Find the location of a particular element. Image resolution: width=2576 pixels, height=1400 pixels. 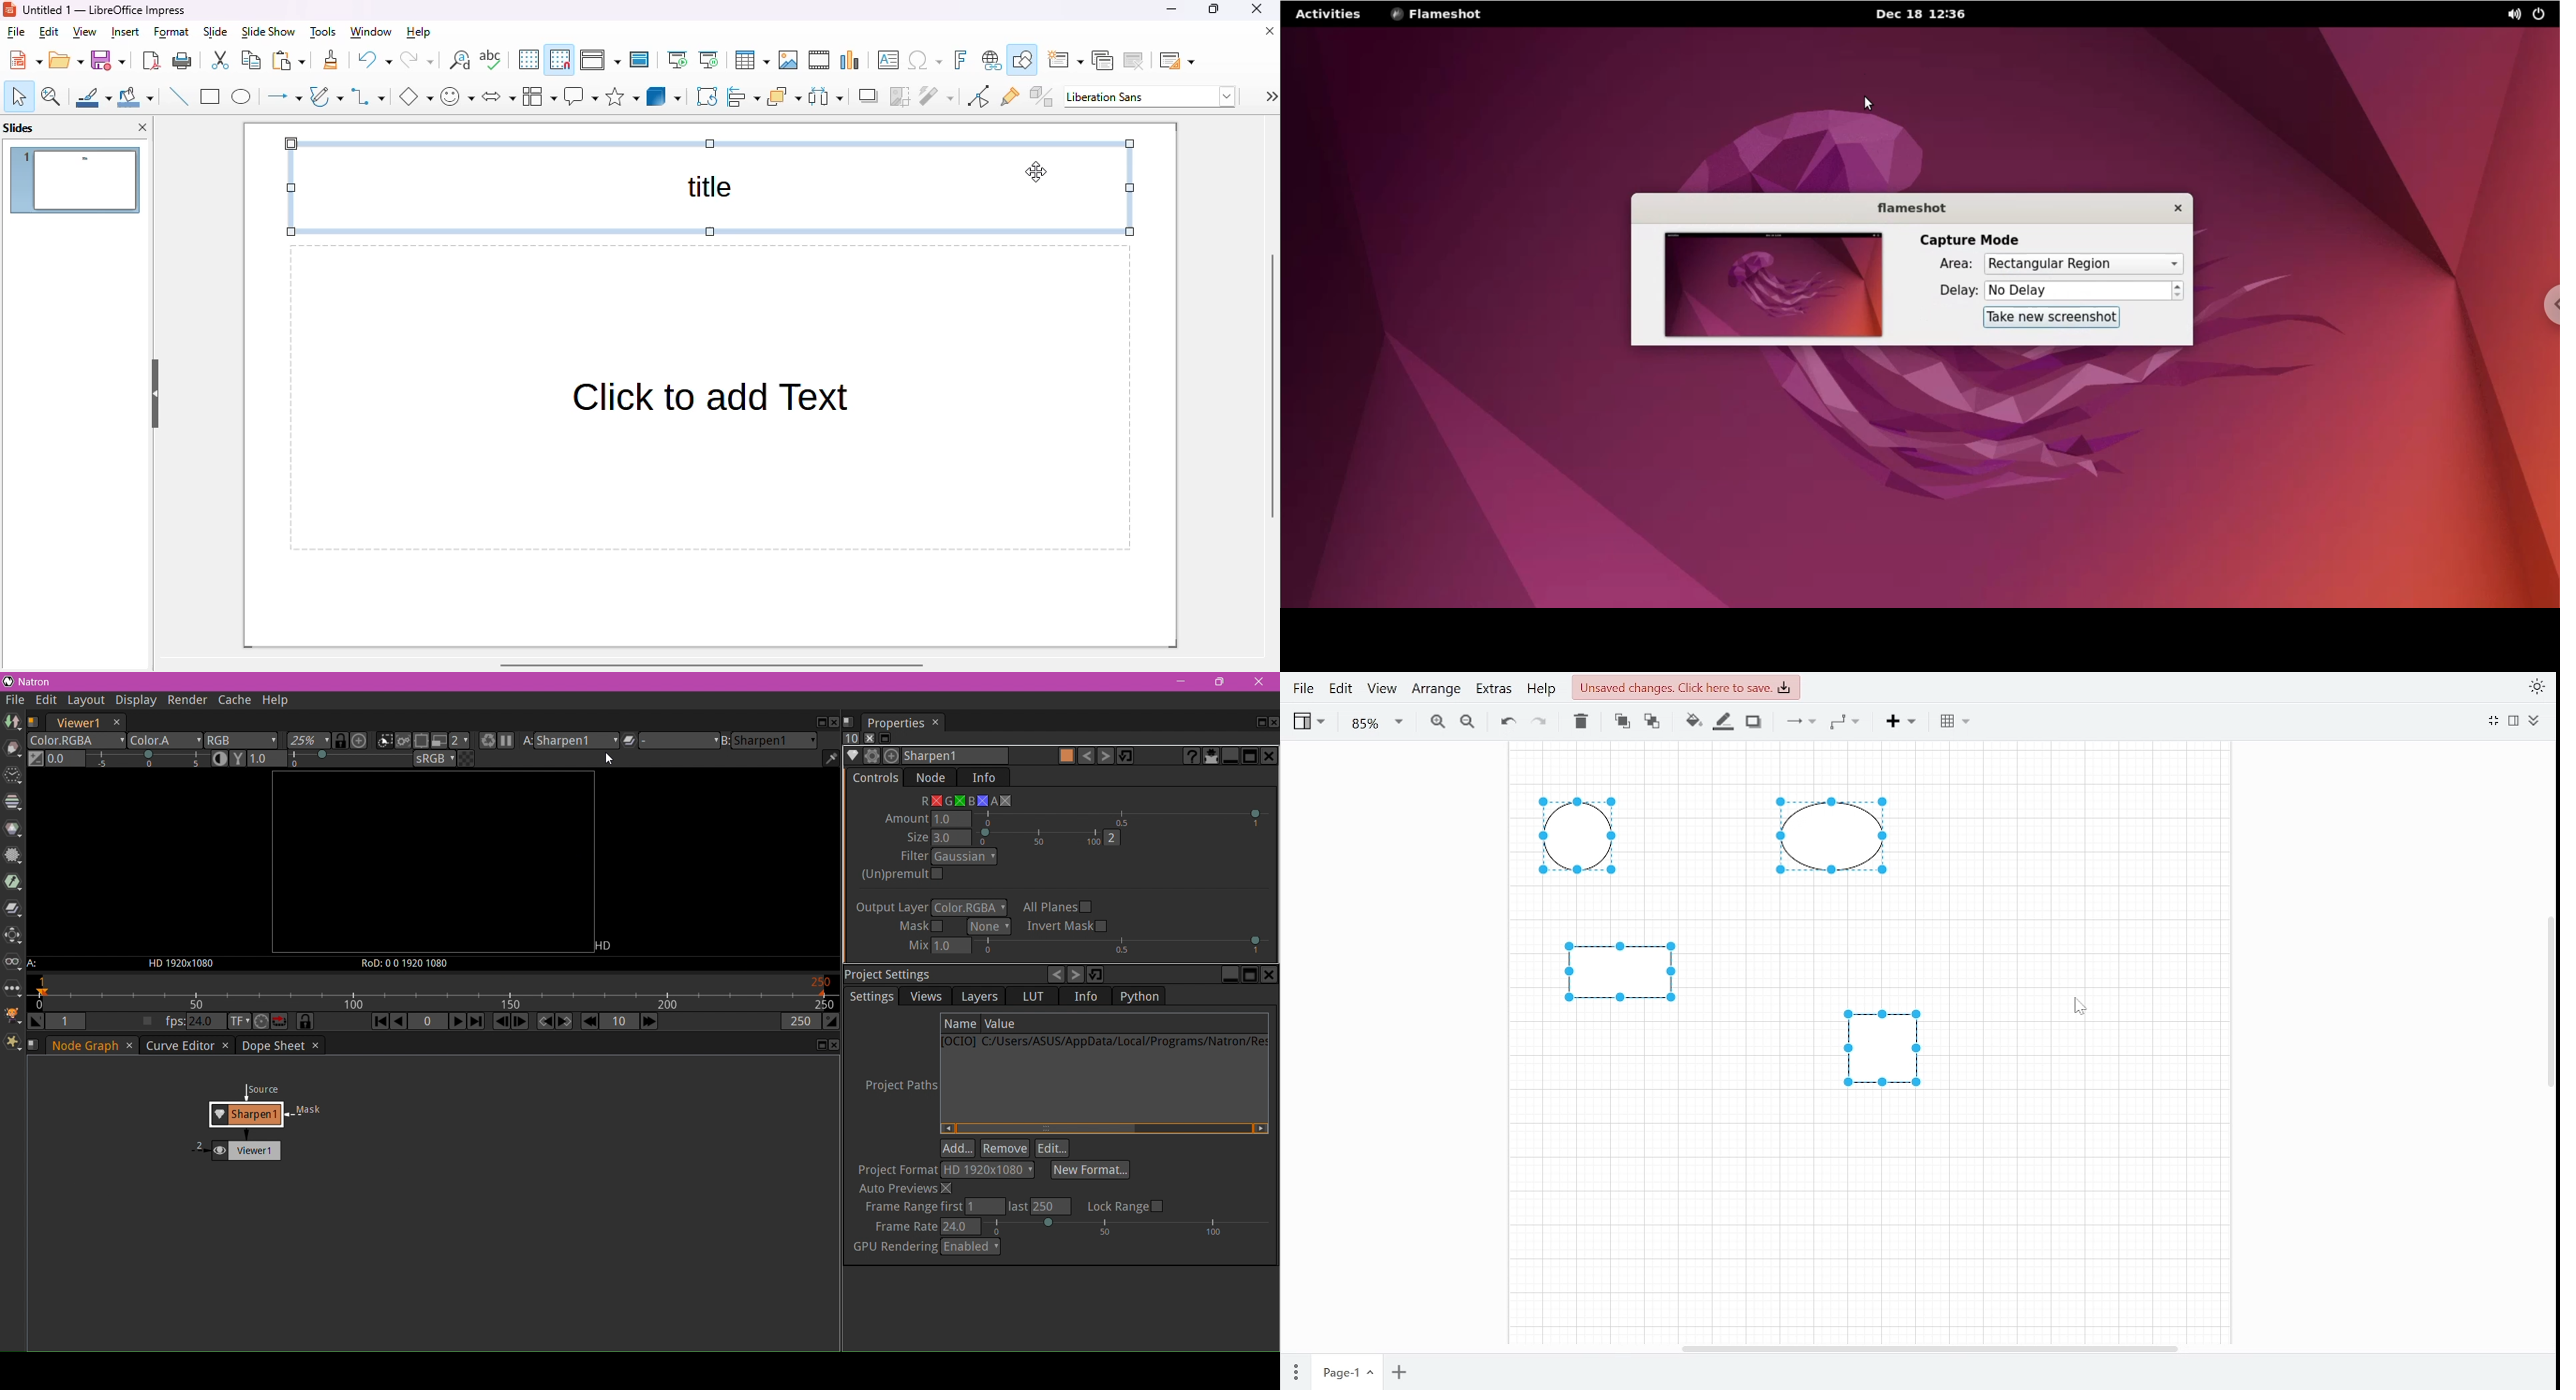

settings is located at coordinates (1270, 97).